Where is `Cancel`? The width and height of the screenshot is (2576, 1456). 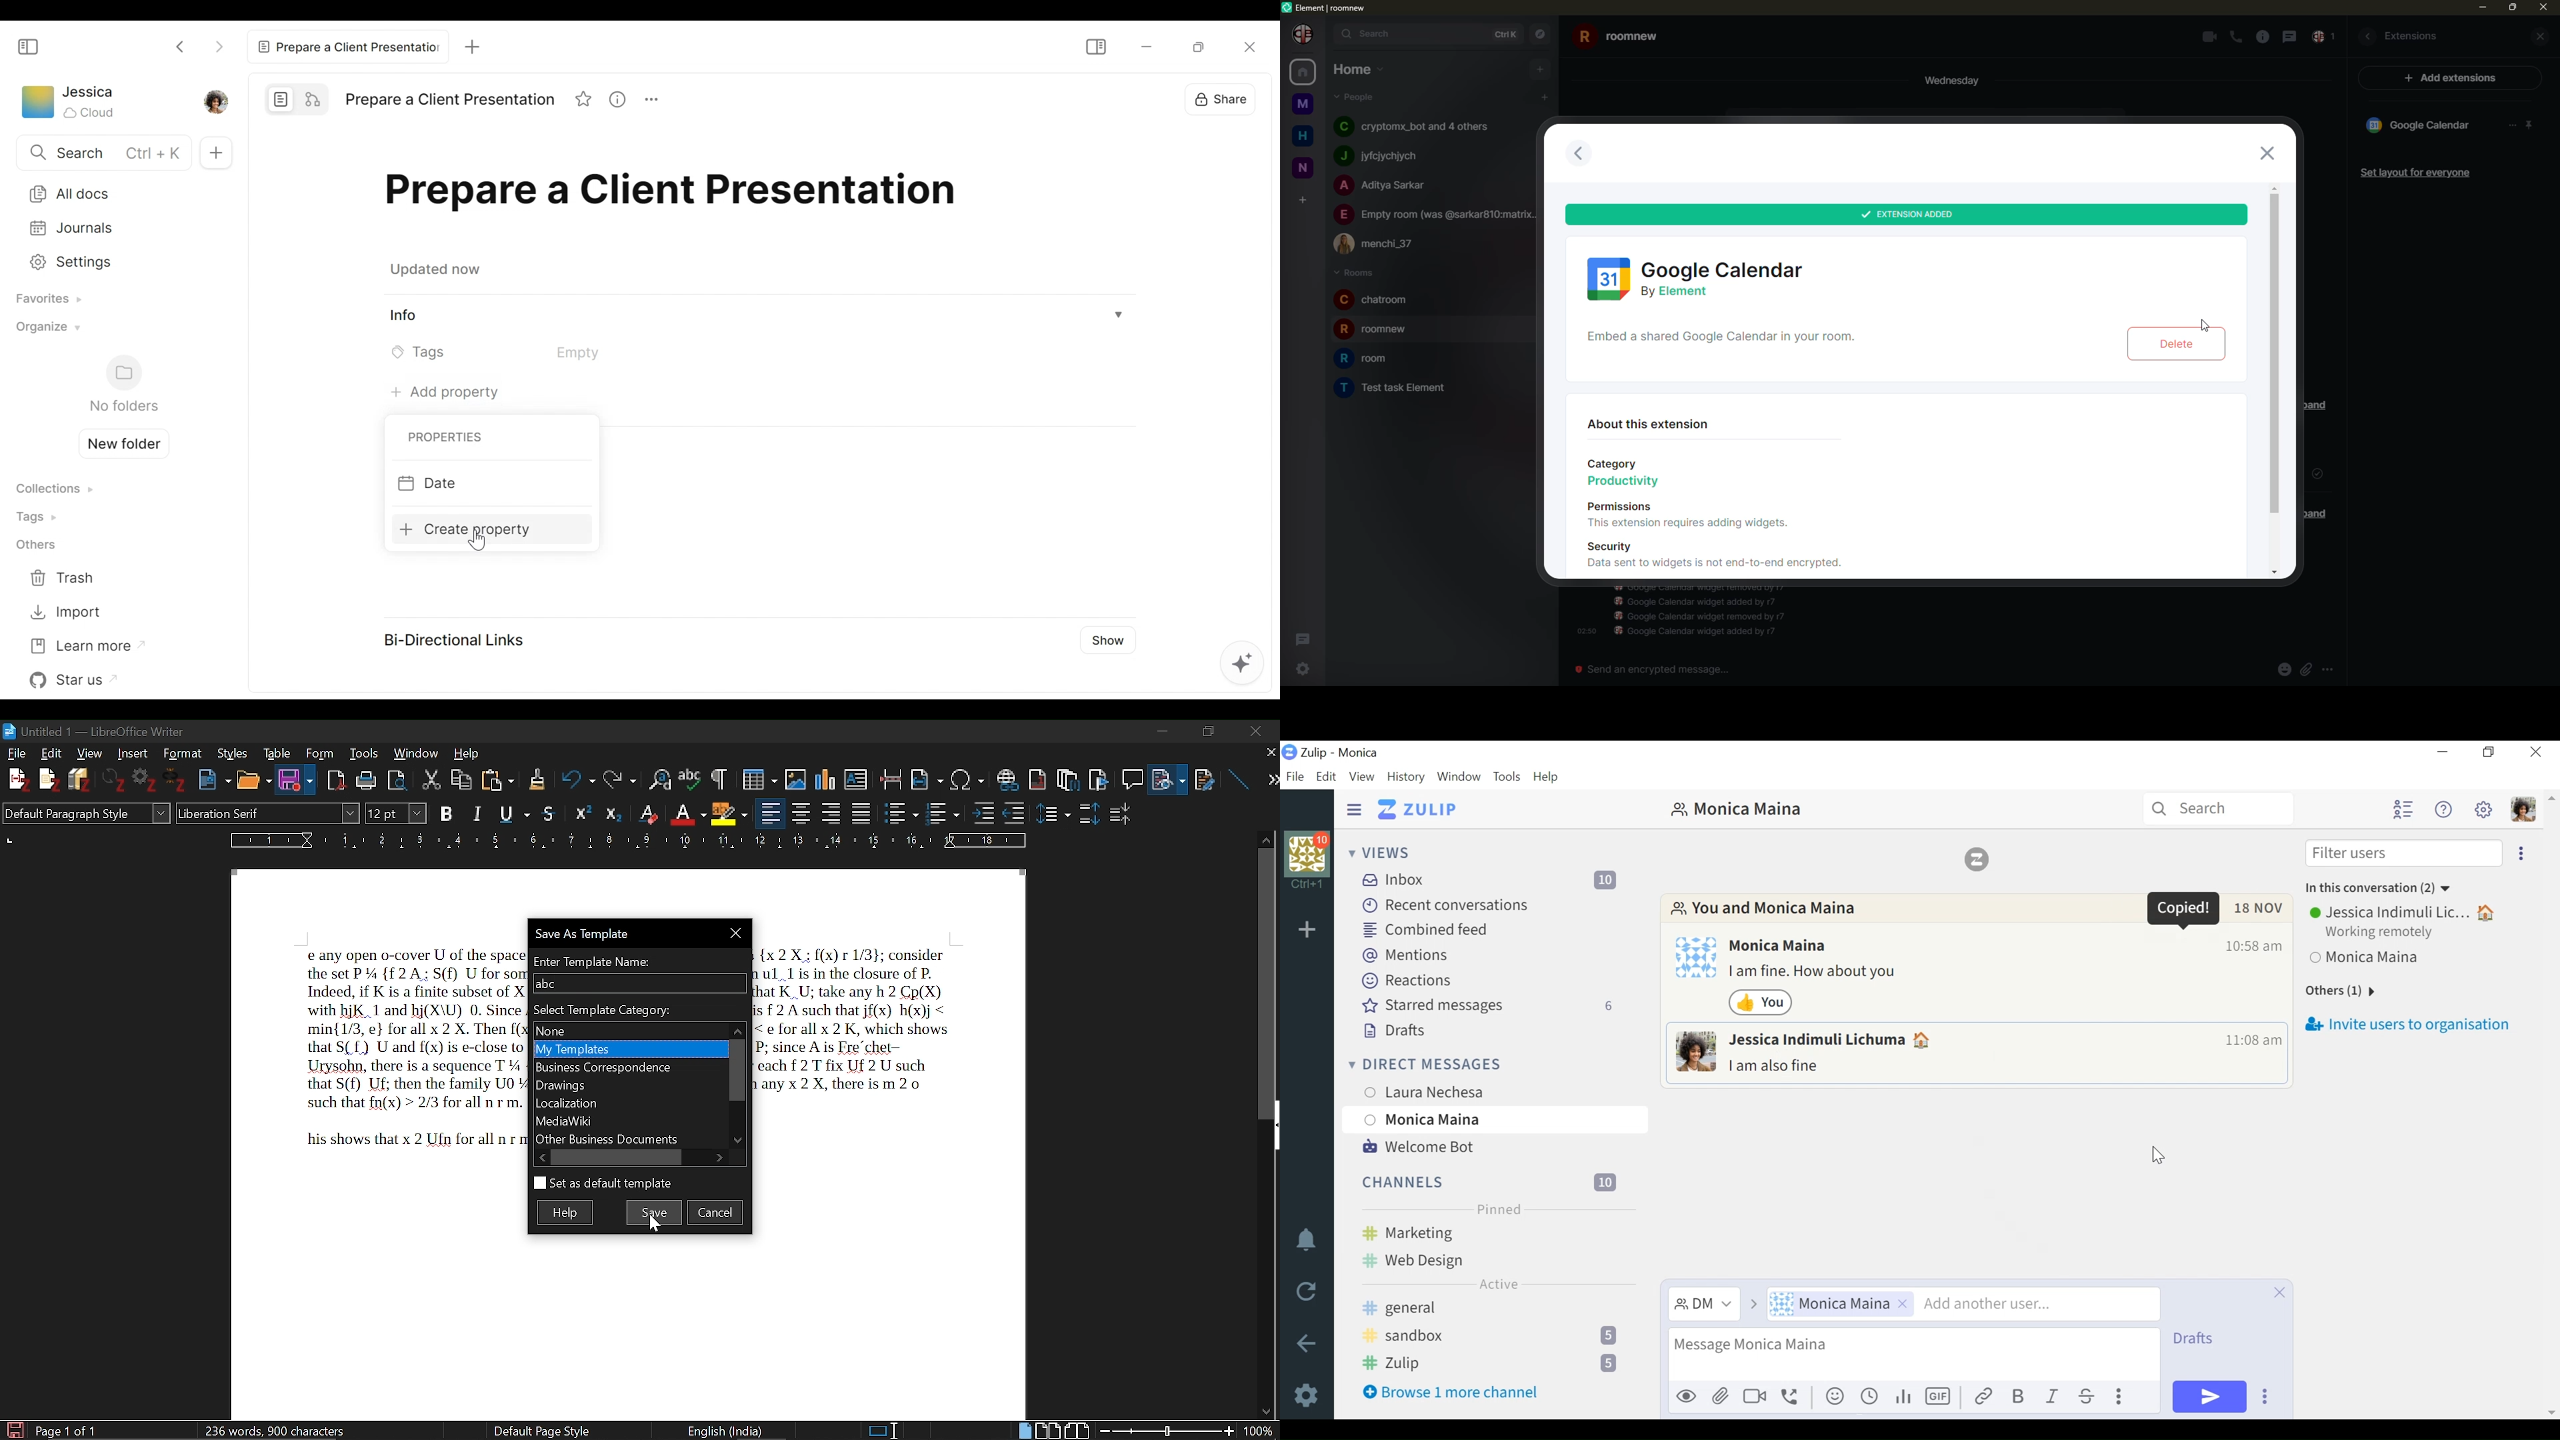
Cancel is located at coordinates (716, 1211).